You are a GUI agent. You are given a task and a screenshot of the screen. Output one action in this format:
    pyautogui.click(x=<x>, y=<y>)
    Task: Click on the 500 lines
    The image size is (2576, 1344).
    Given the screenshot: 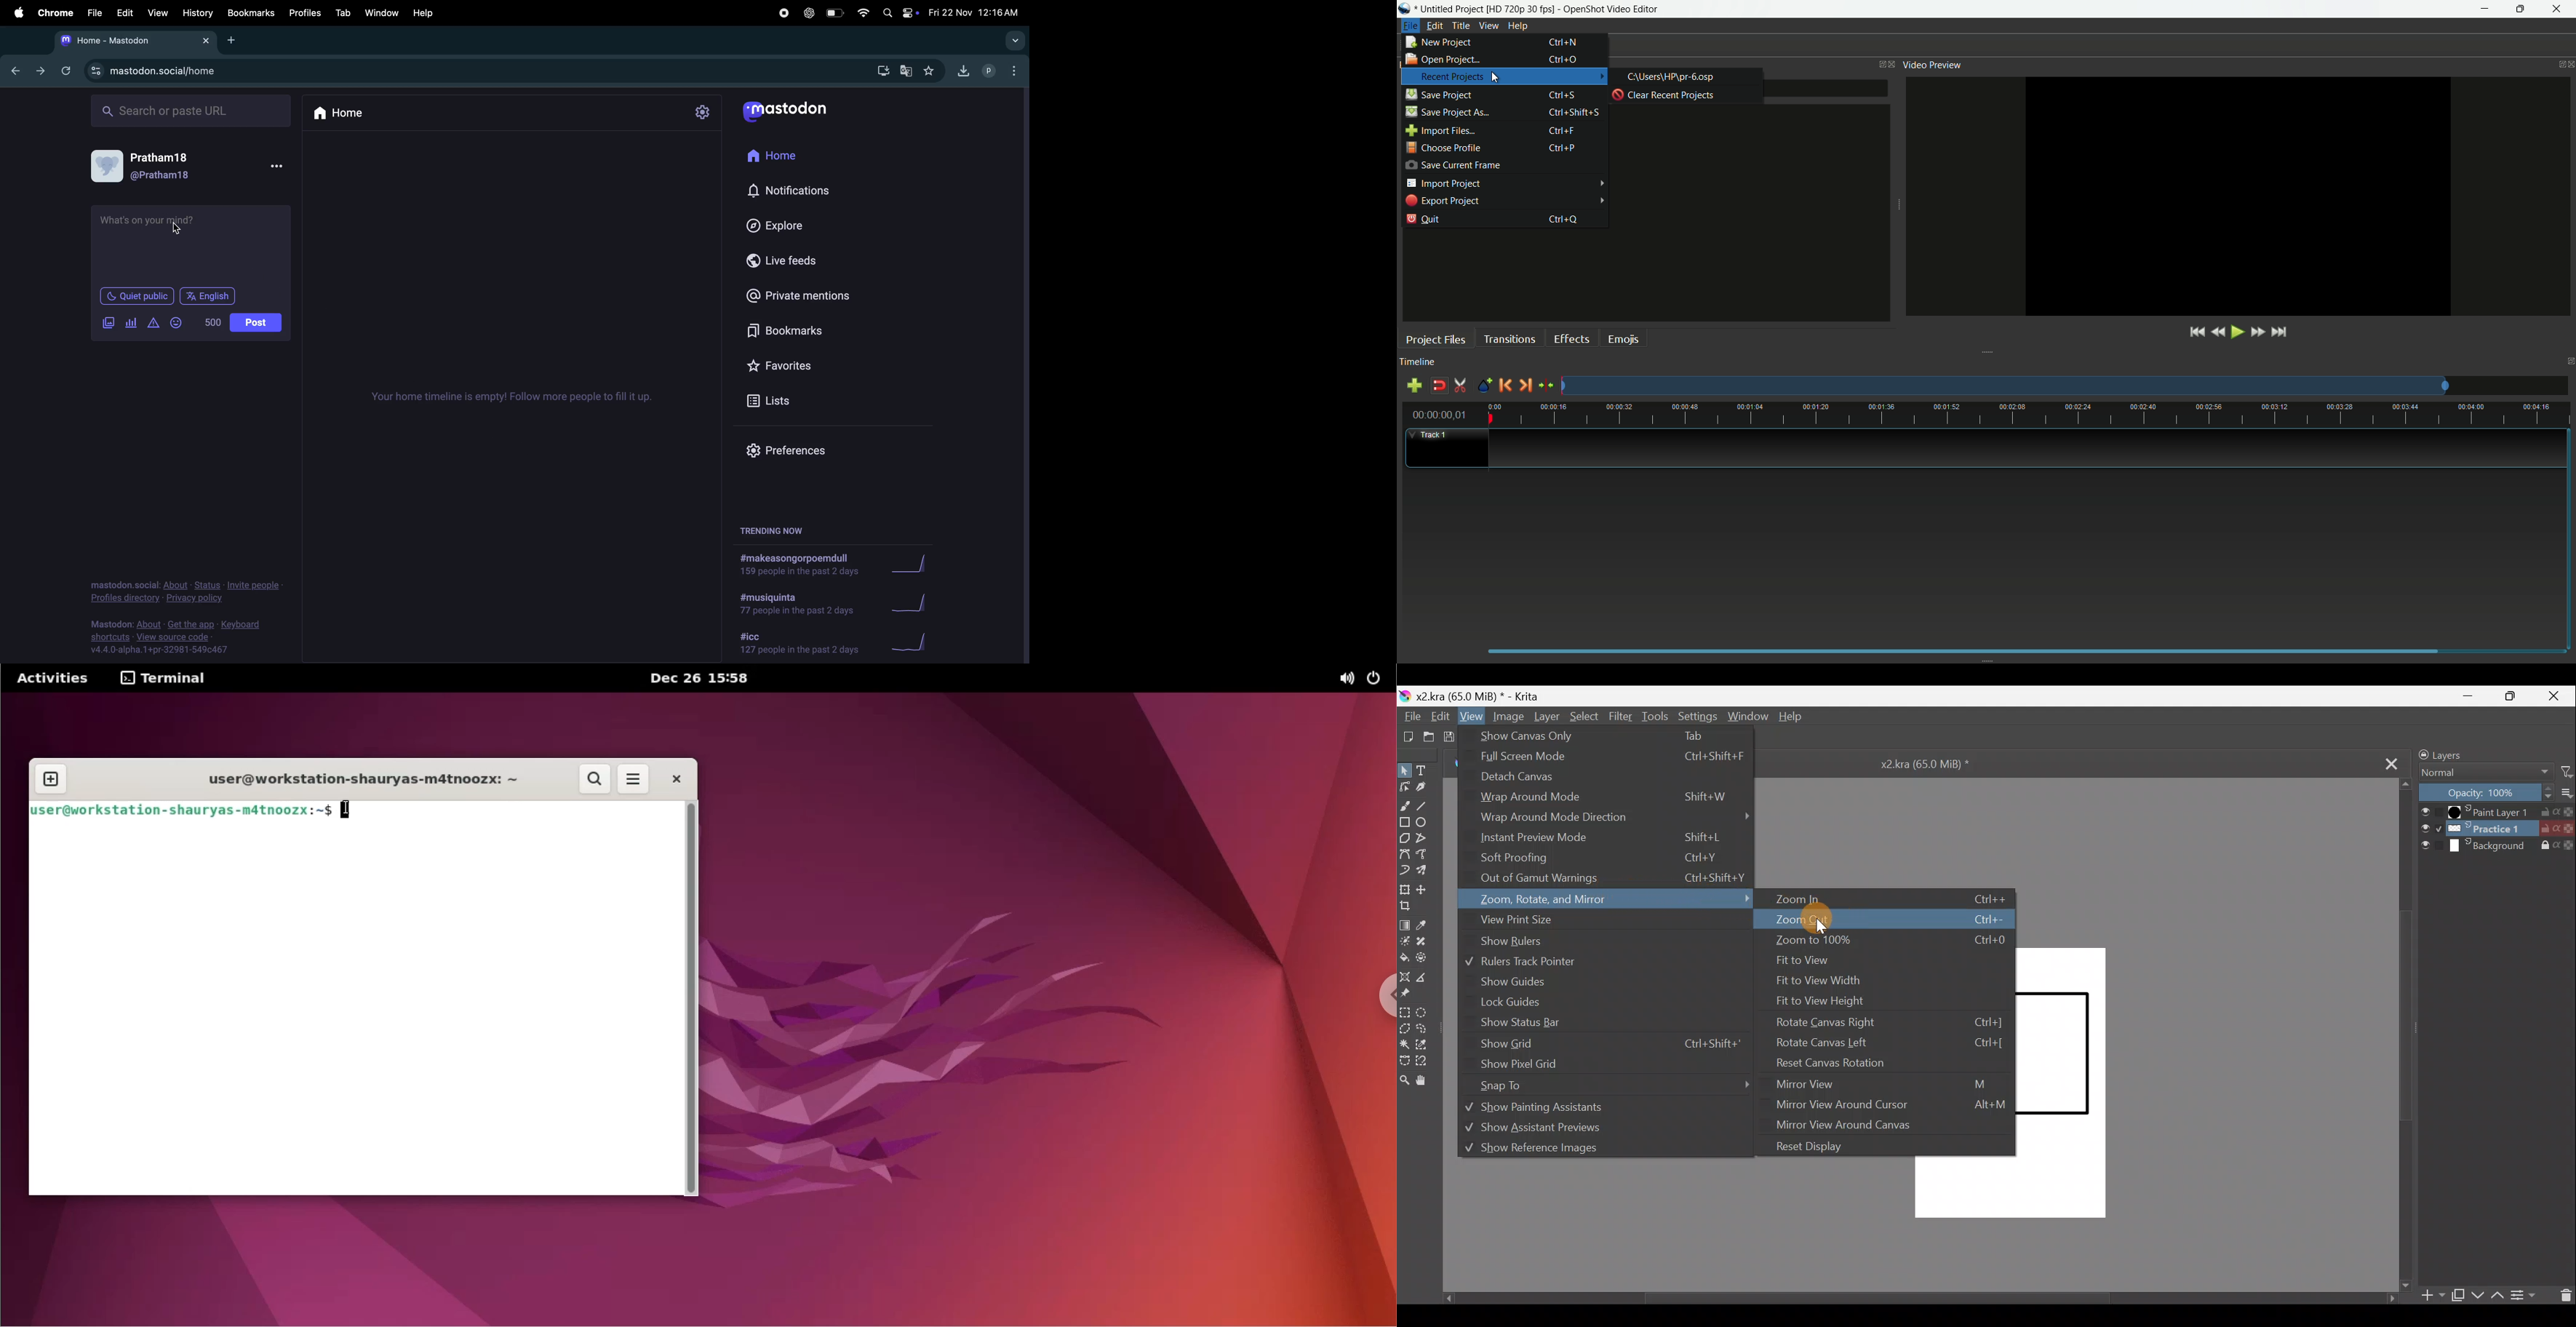 What is the action you would take?
    pyautogui.click(x=210, y=322)
    